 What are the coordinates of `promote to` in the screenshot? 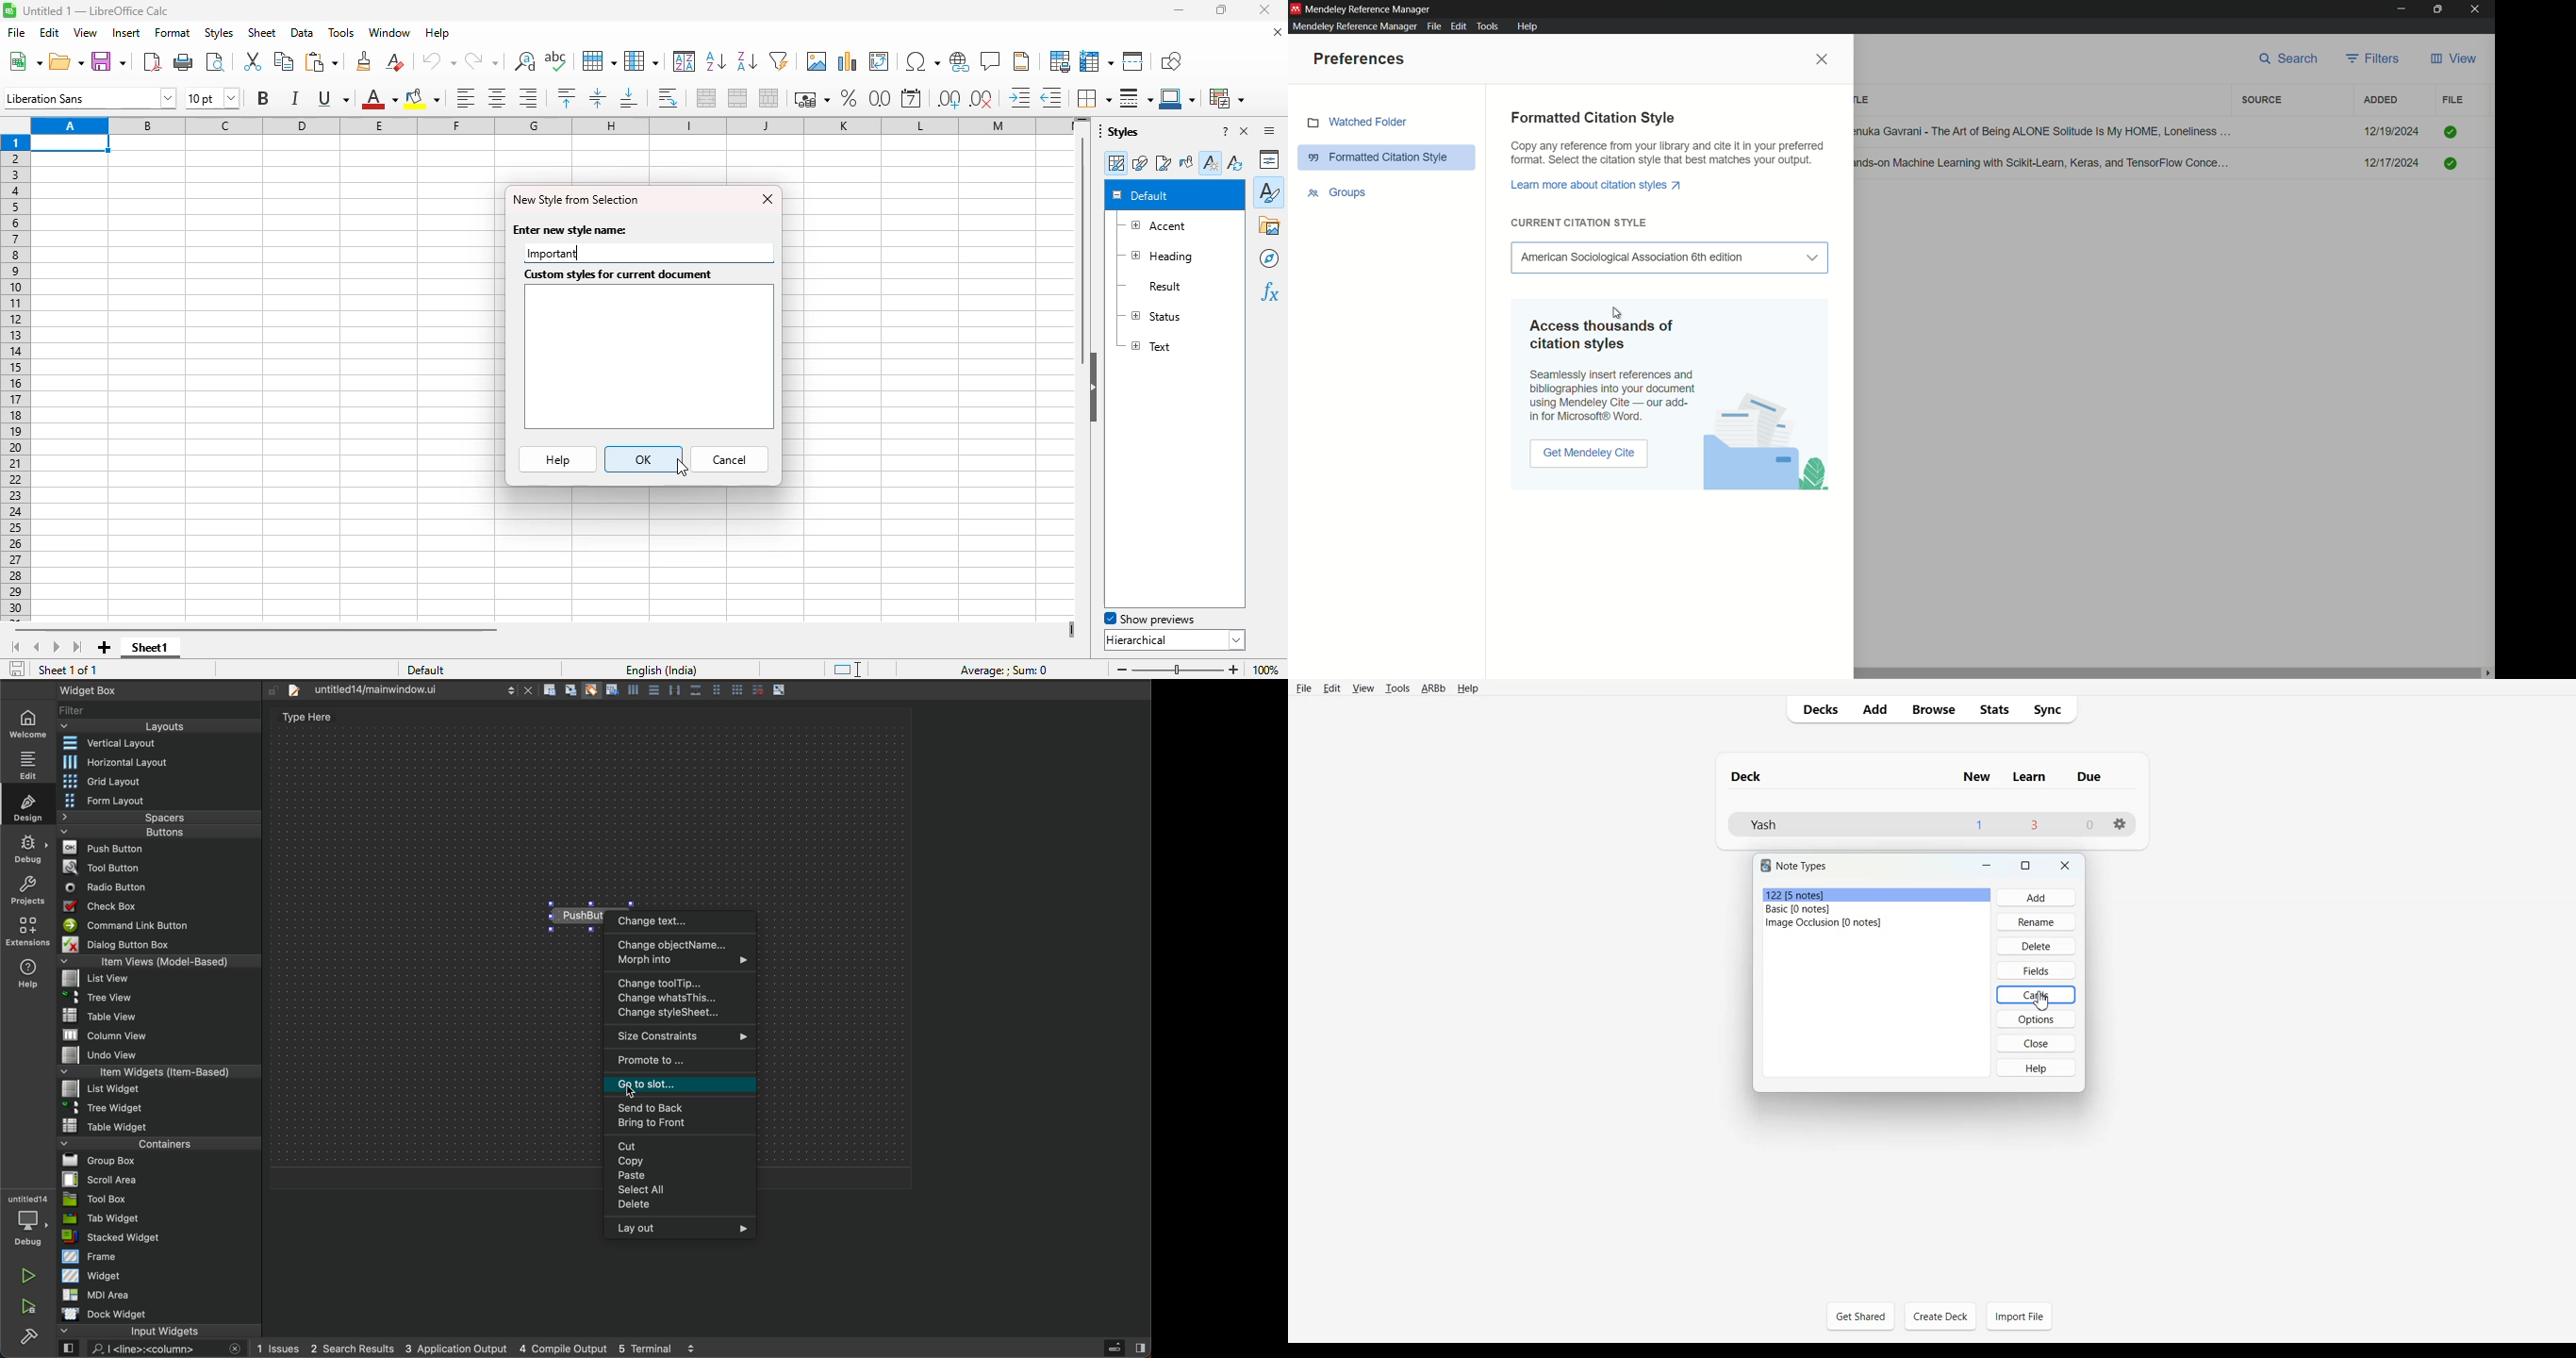 It's located at (682, 1060).